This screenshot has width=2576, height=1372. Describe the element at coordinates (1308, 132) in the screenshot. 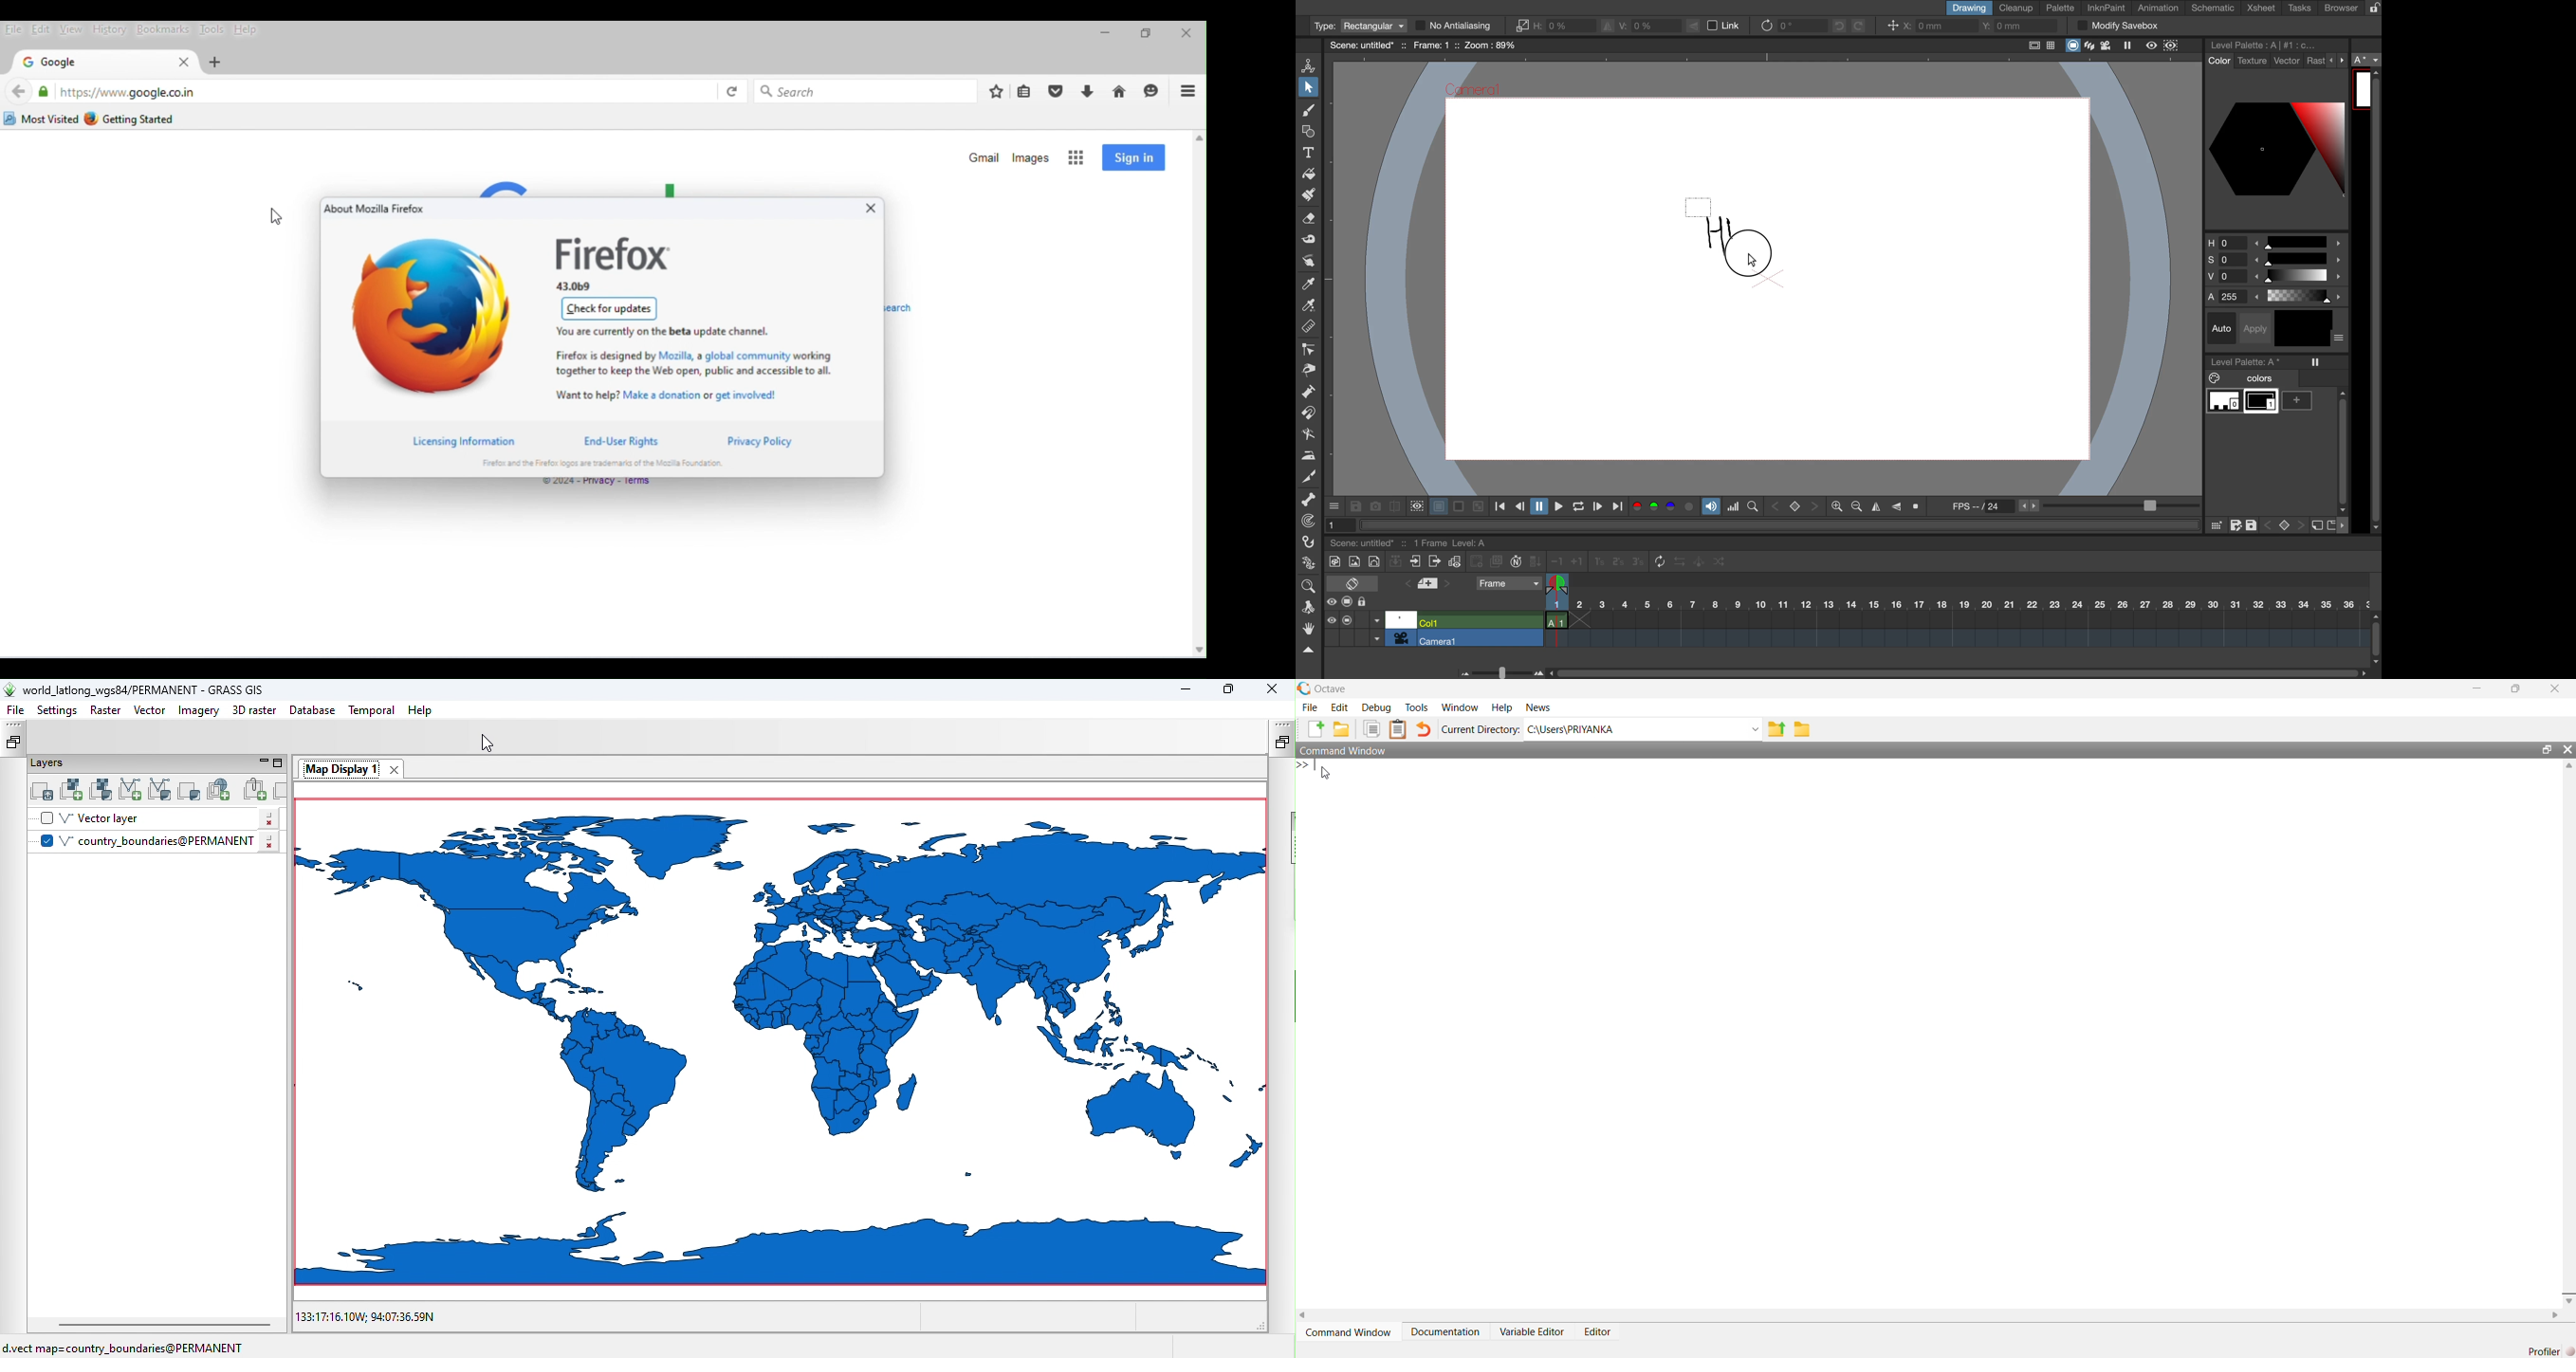

I see `geometric tool` at that location.